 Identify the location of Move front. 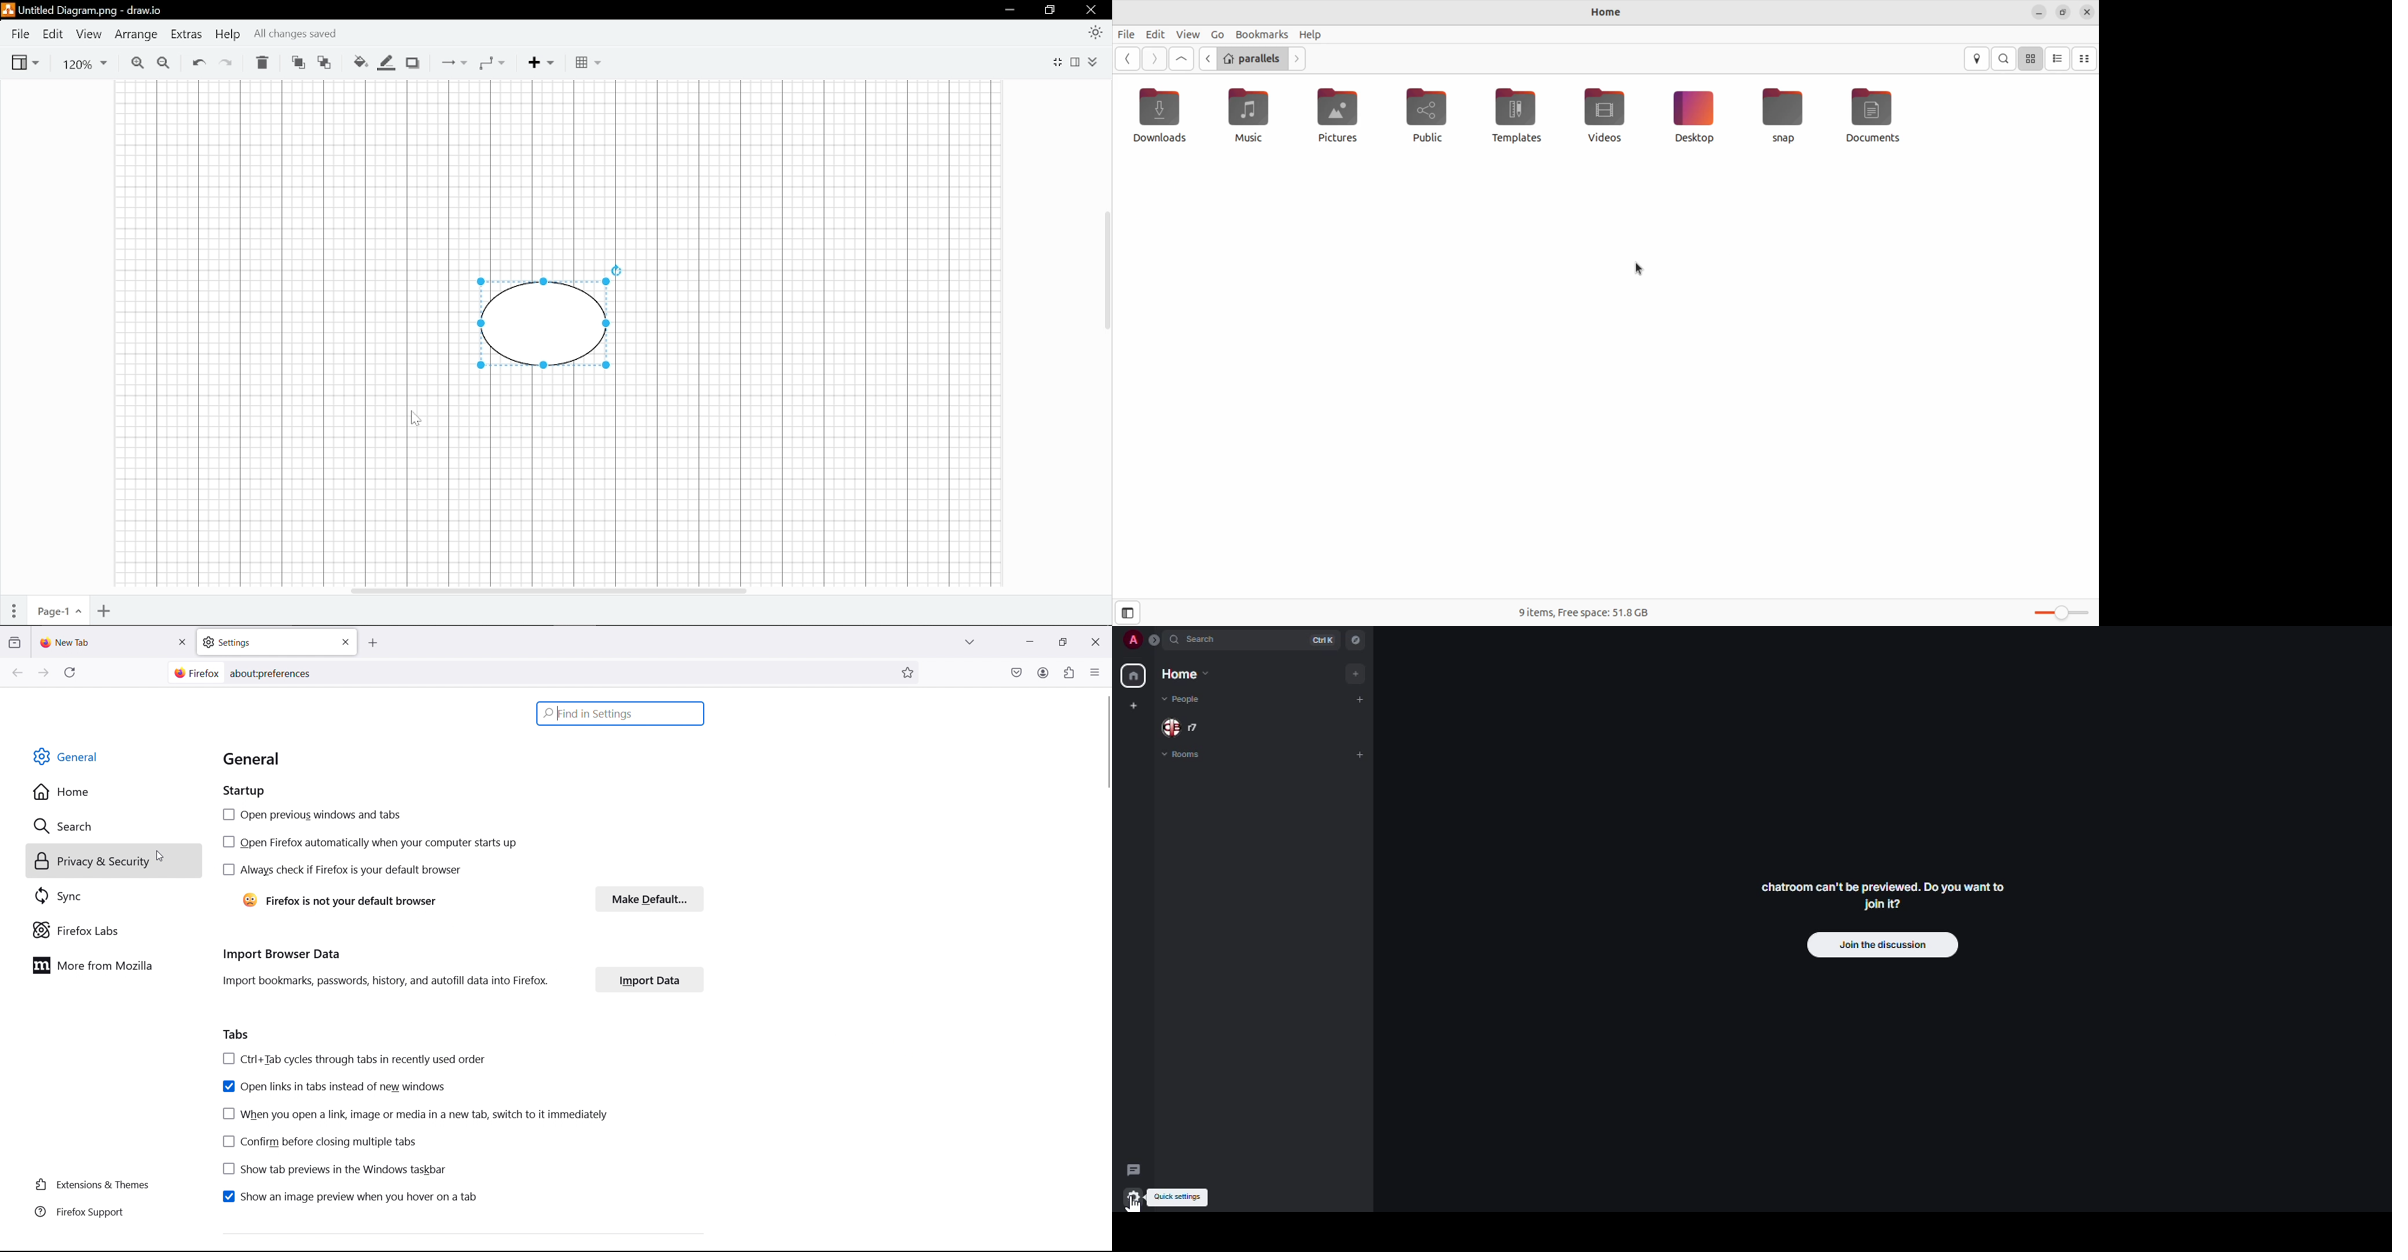
(296, 62).